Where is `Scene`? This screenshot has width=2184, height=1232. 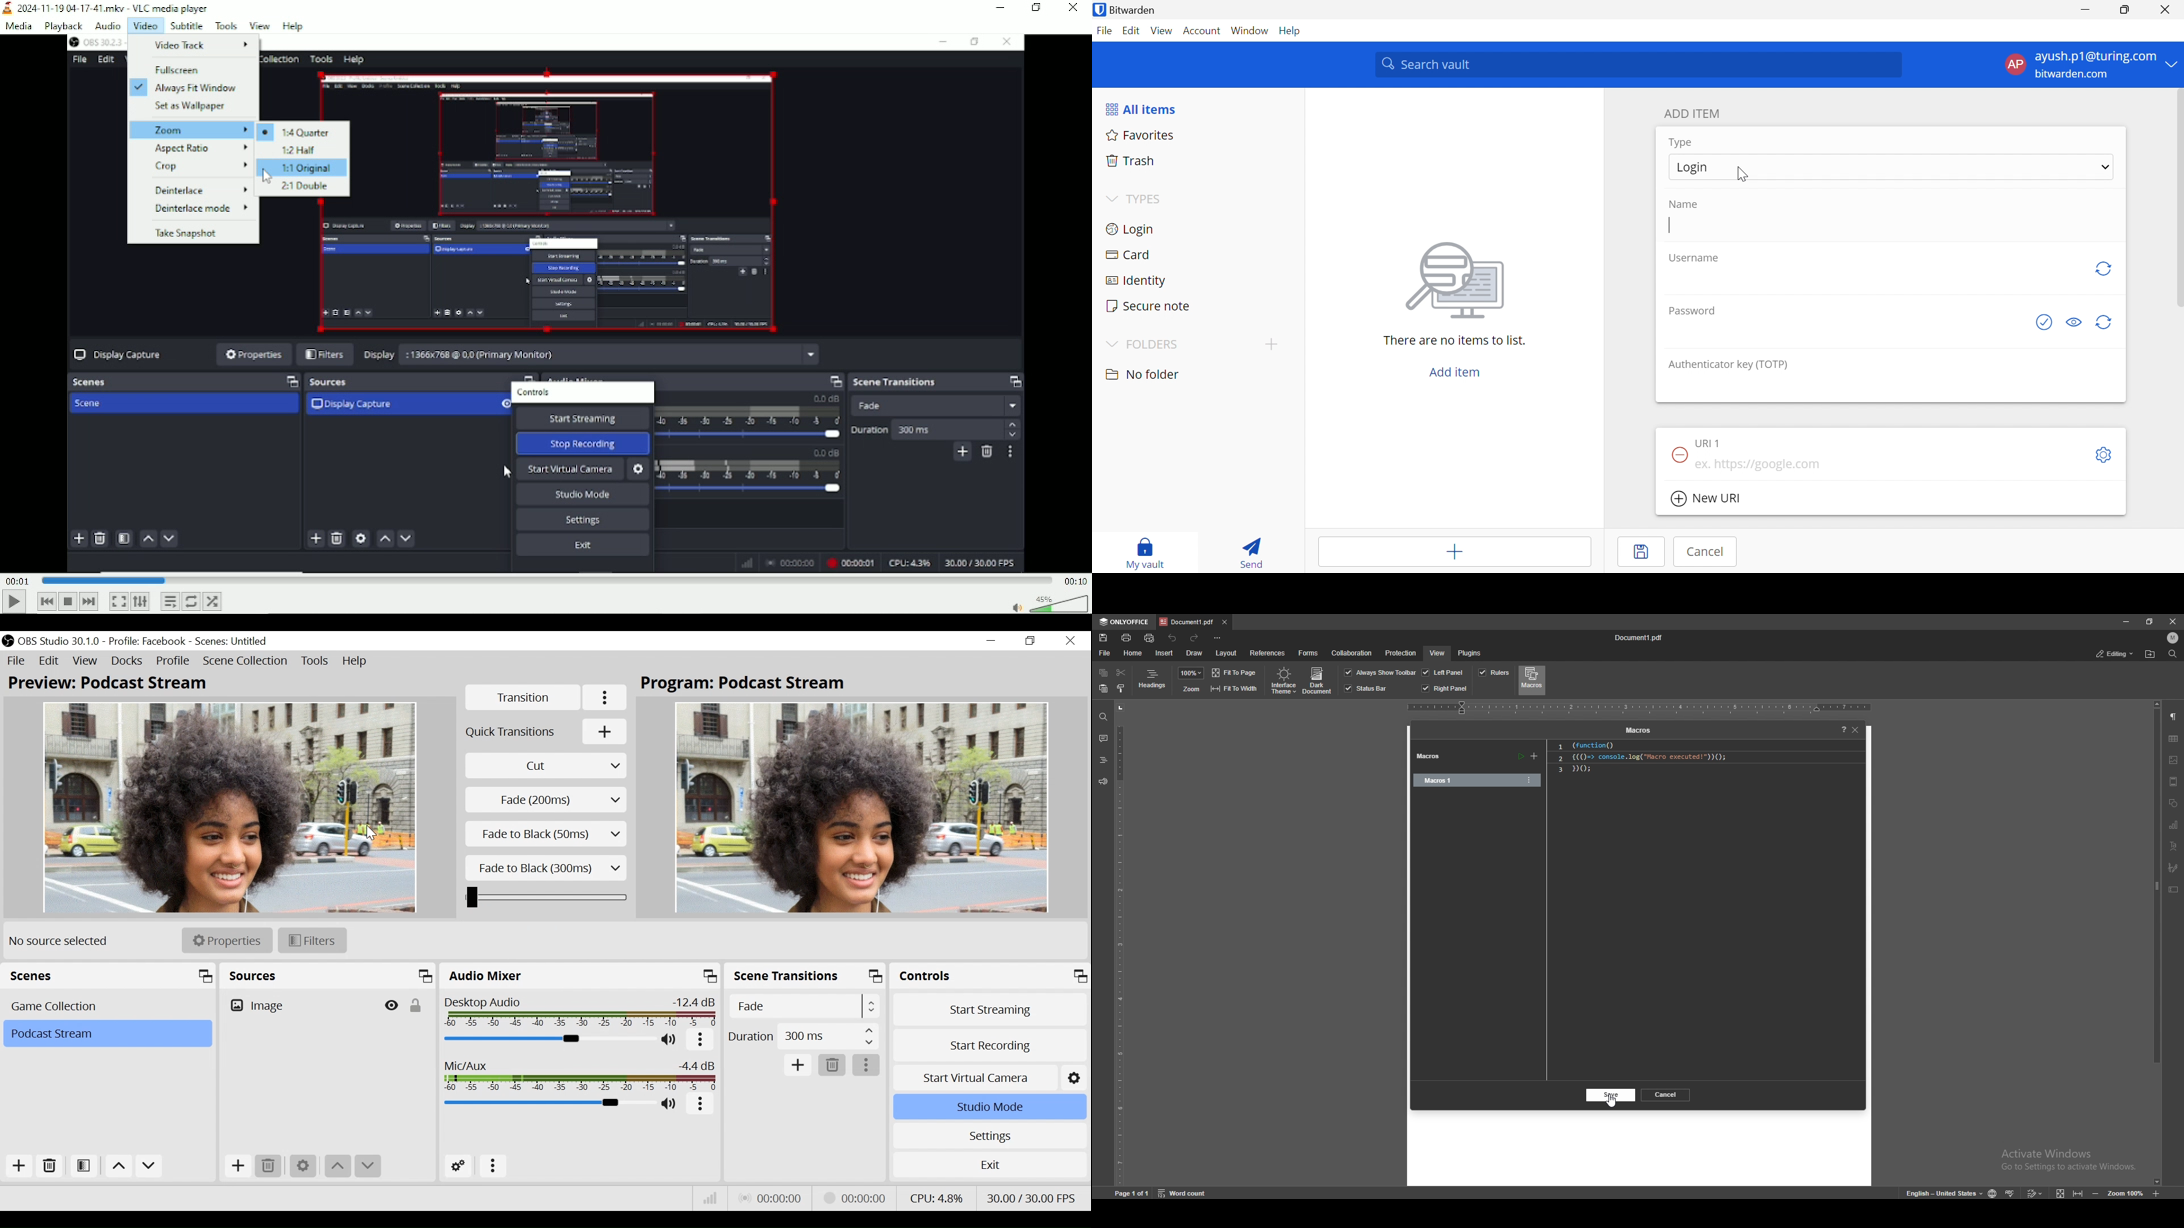 Scene is located at coordinates (107, 1034).